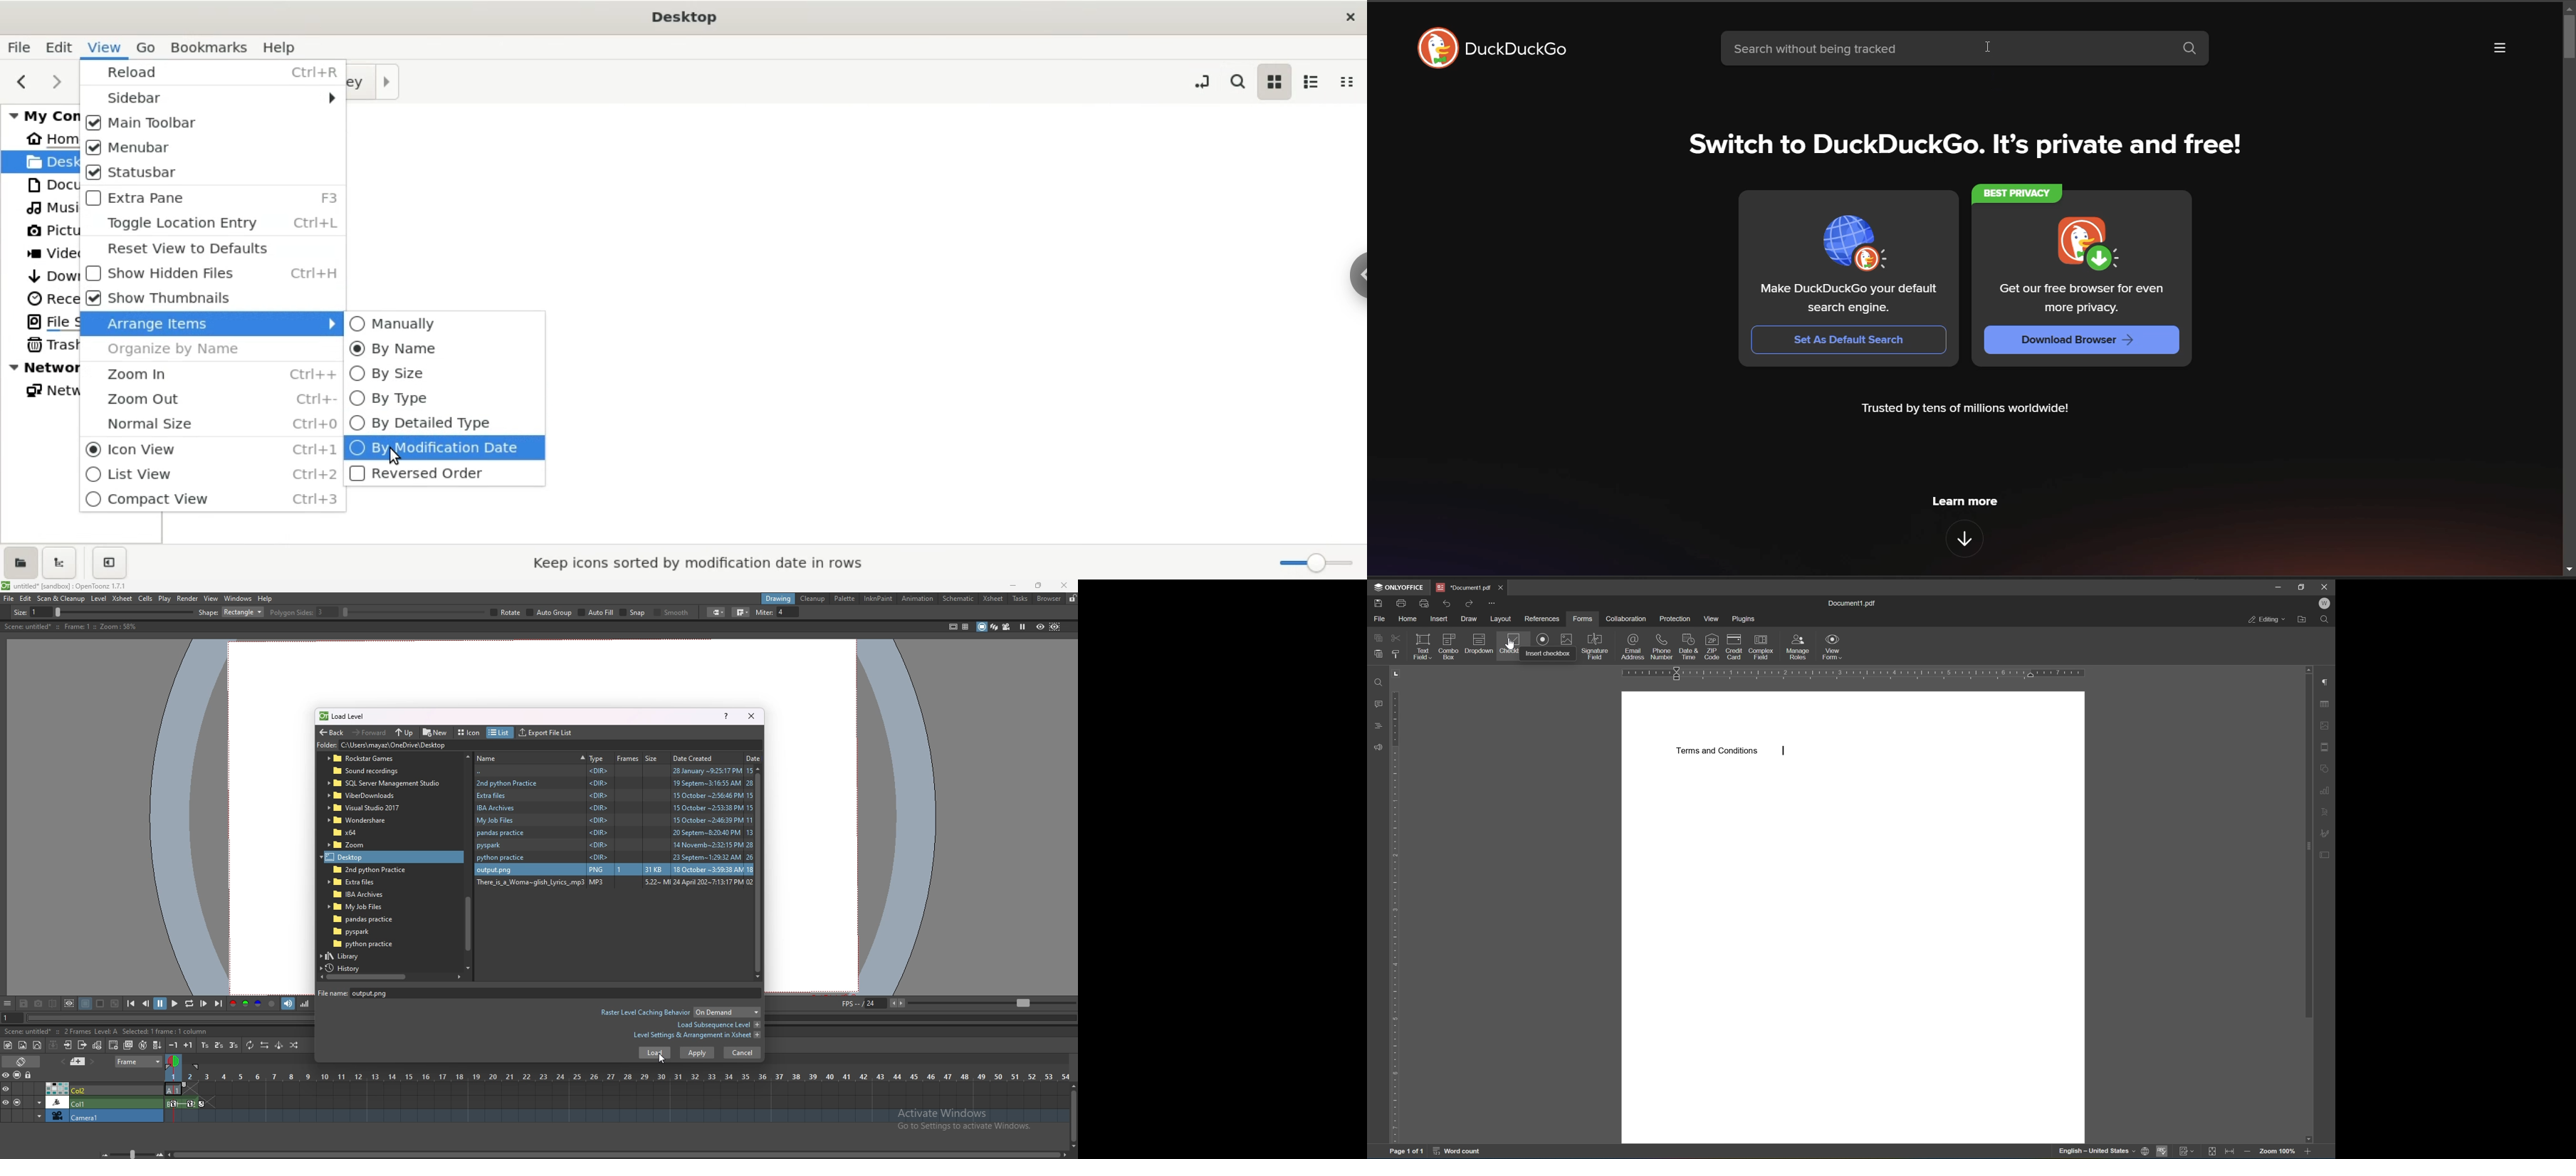 The height and width of the screenshot is (1176, 2576). Describe the element at coordinates (7, 1004) in the screenshot. I see `options` at that location.